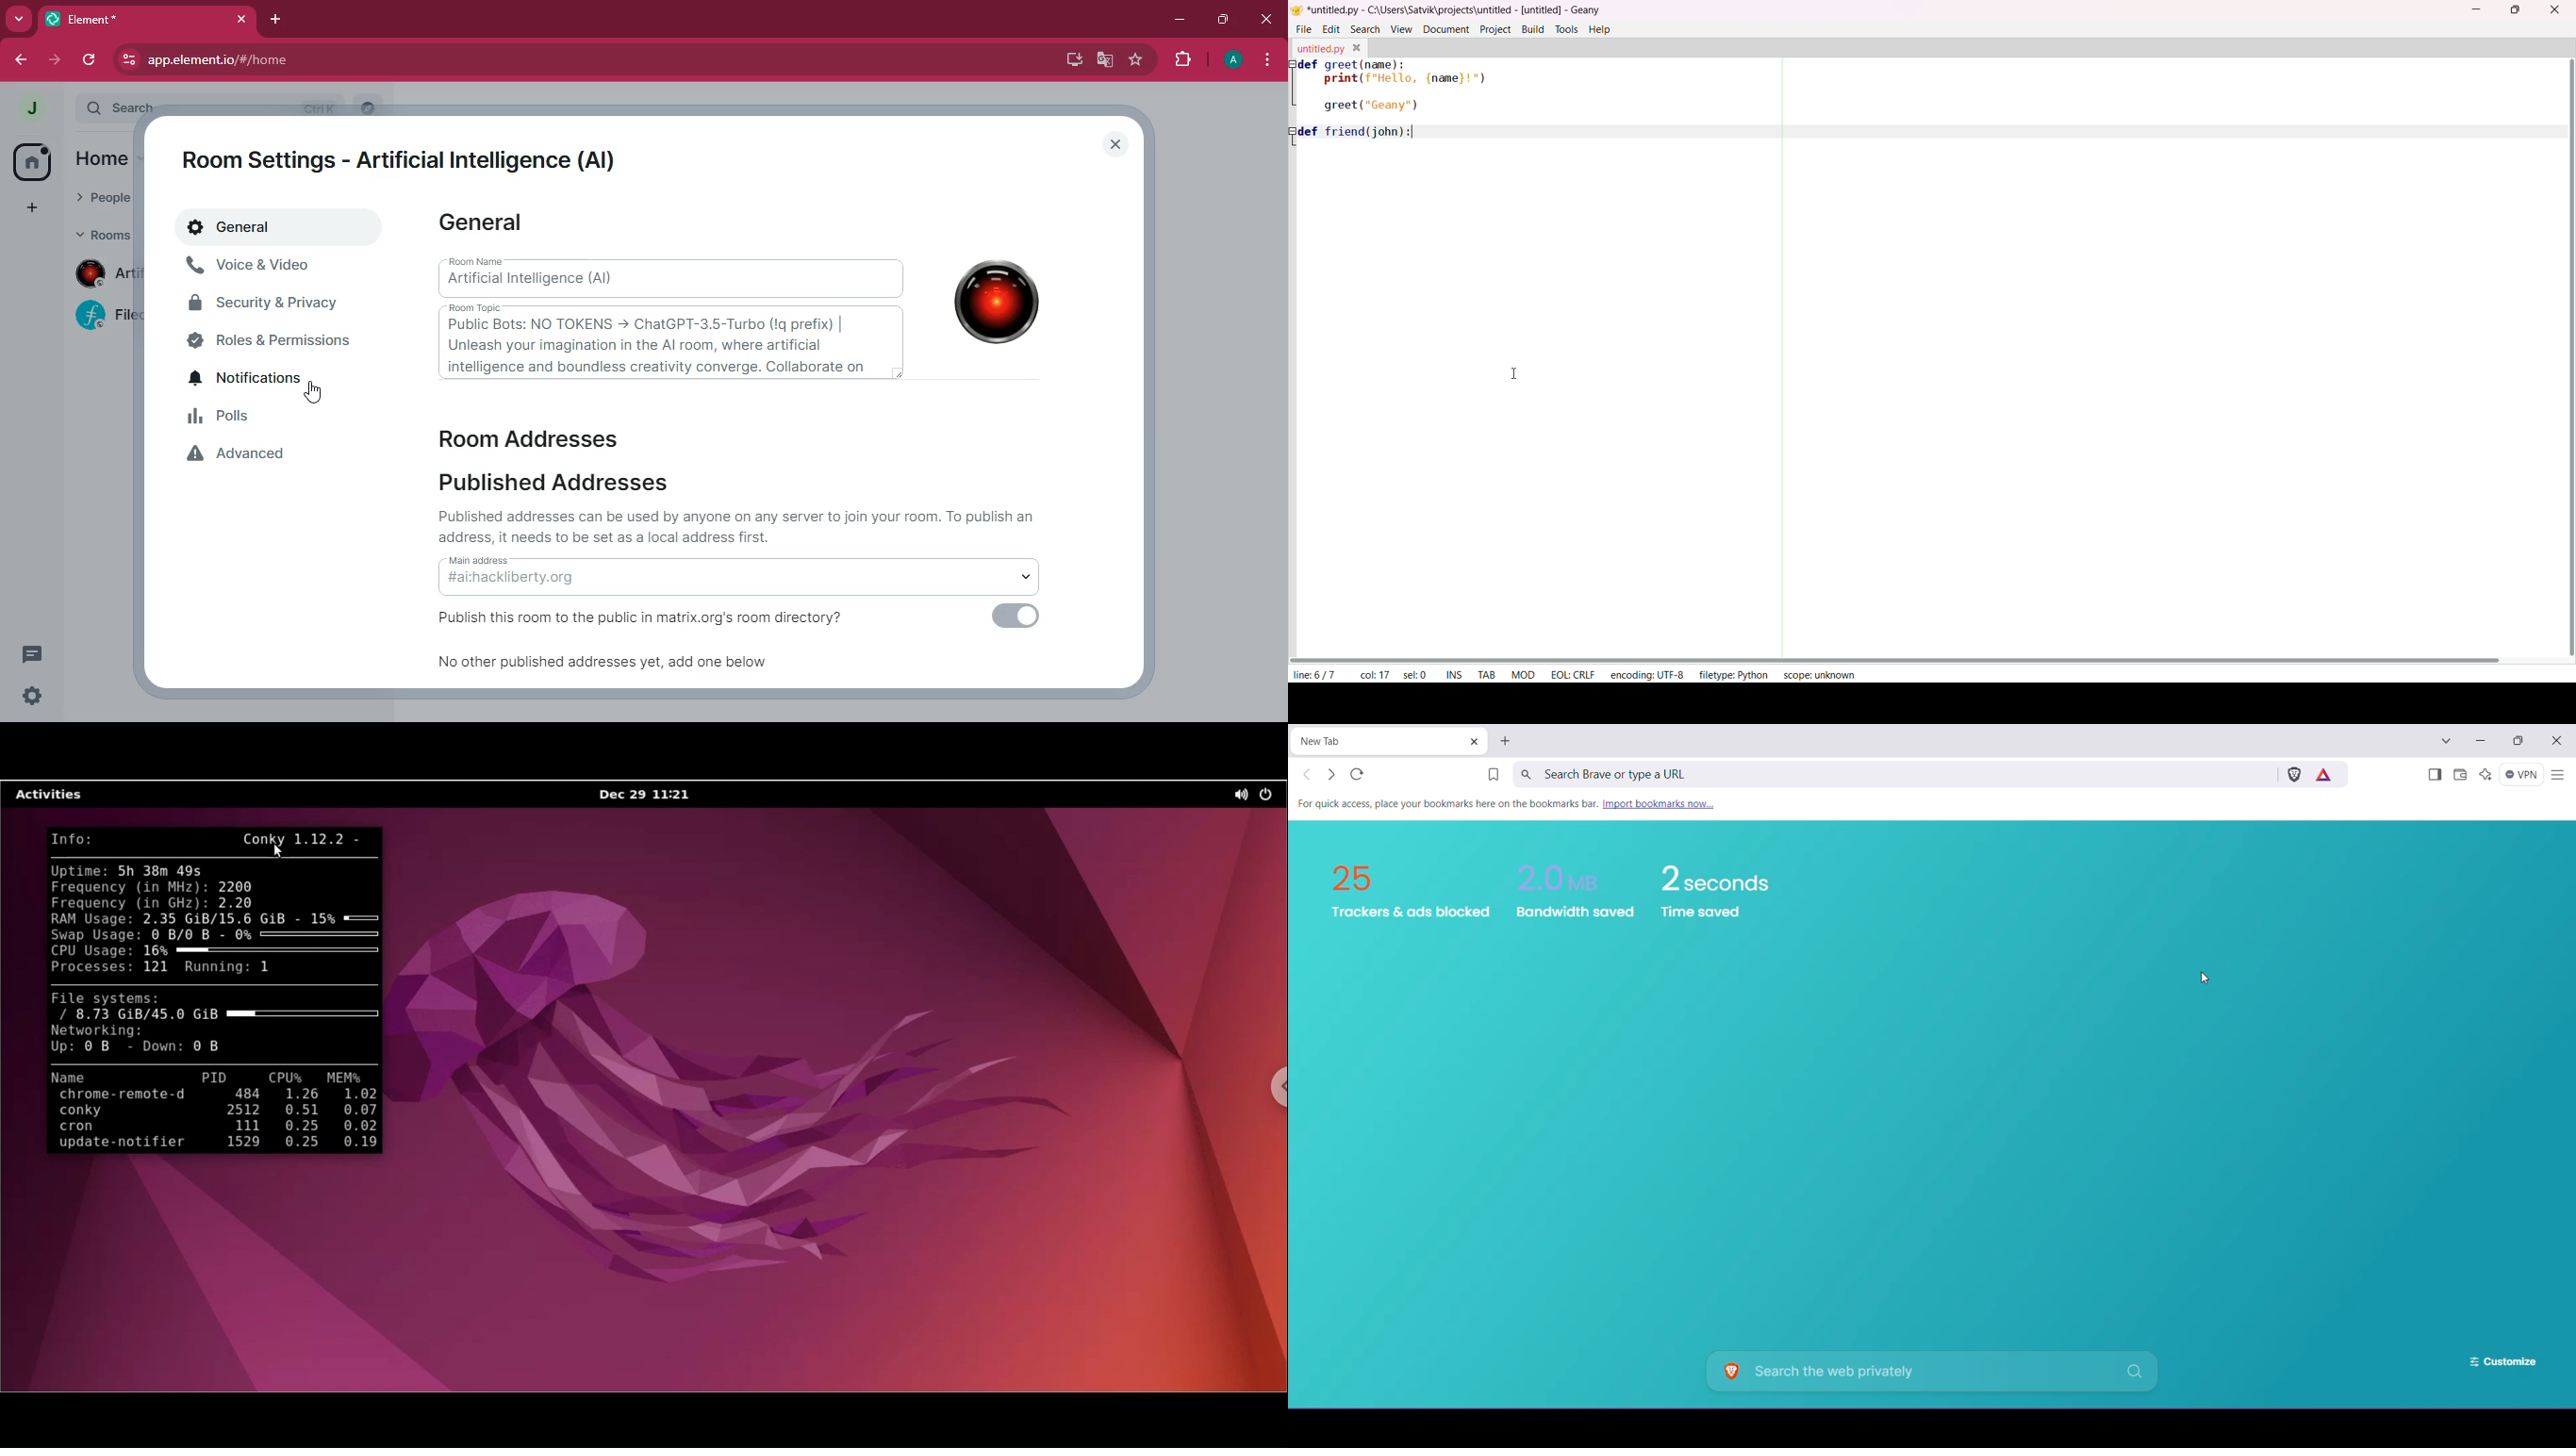 The width and height of the screenshot is (2576, 1456). Describe the element at coordinates (669, 343) in the screenshot. I see `room topic` at that location.